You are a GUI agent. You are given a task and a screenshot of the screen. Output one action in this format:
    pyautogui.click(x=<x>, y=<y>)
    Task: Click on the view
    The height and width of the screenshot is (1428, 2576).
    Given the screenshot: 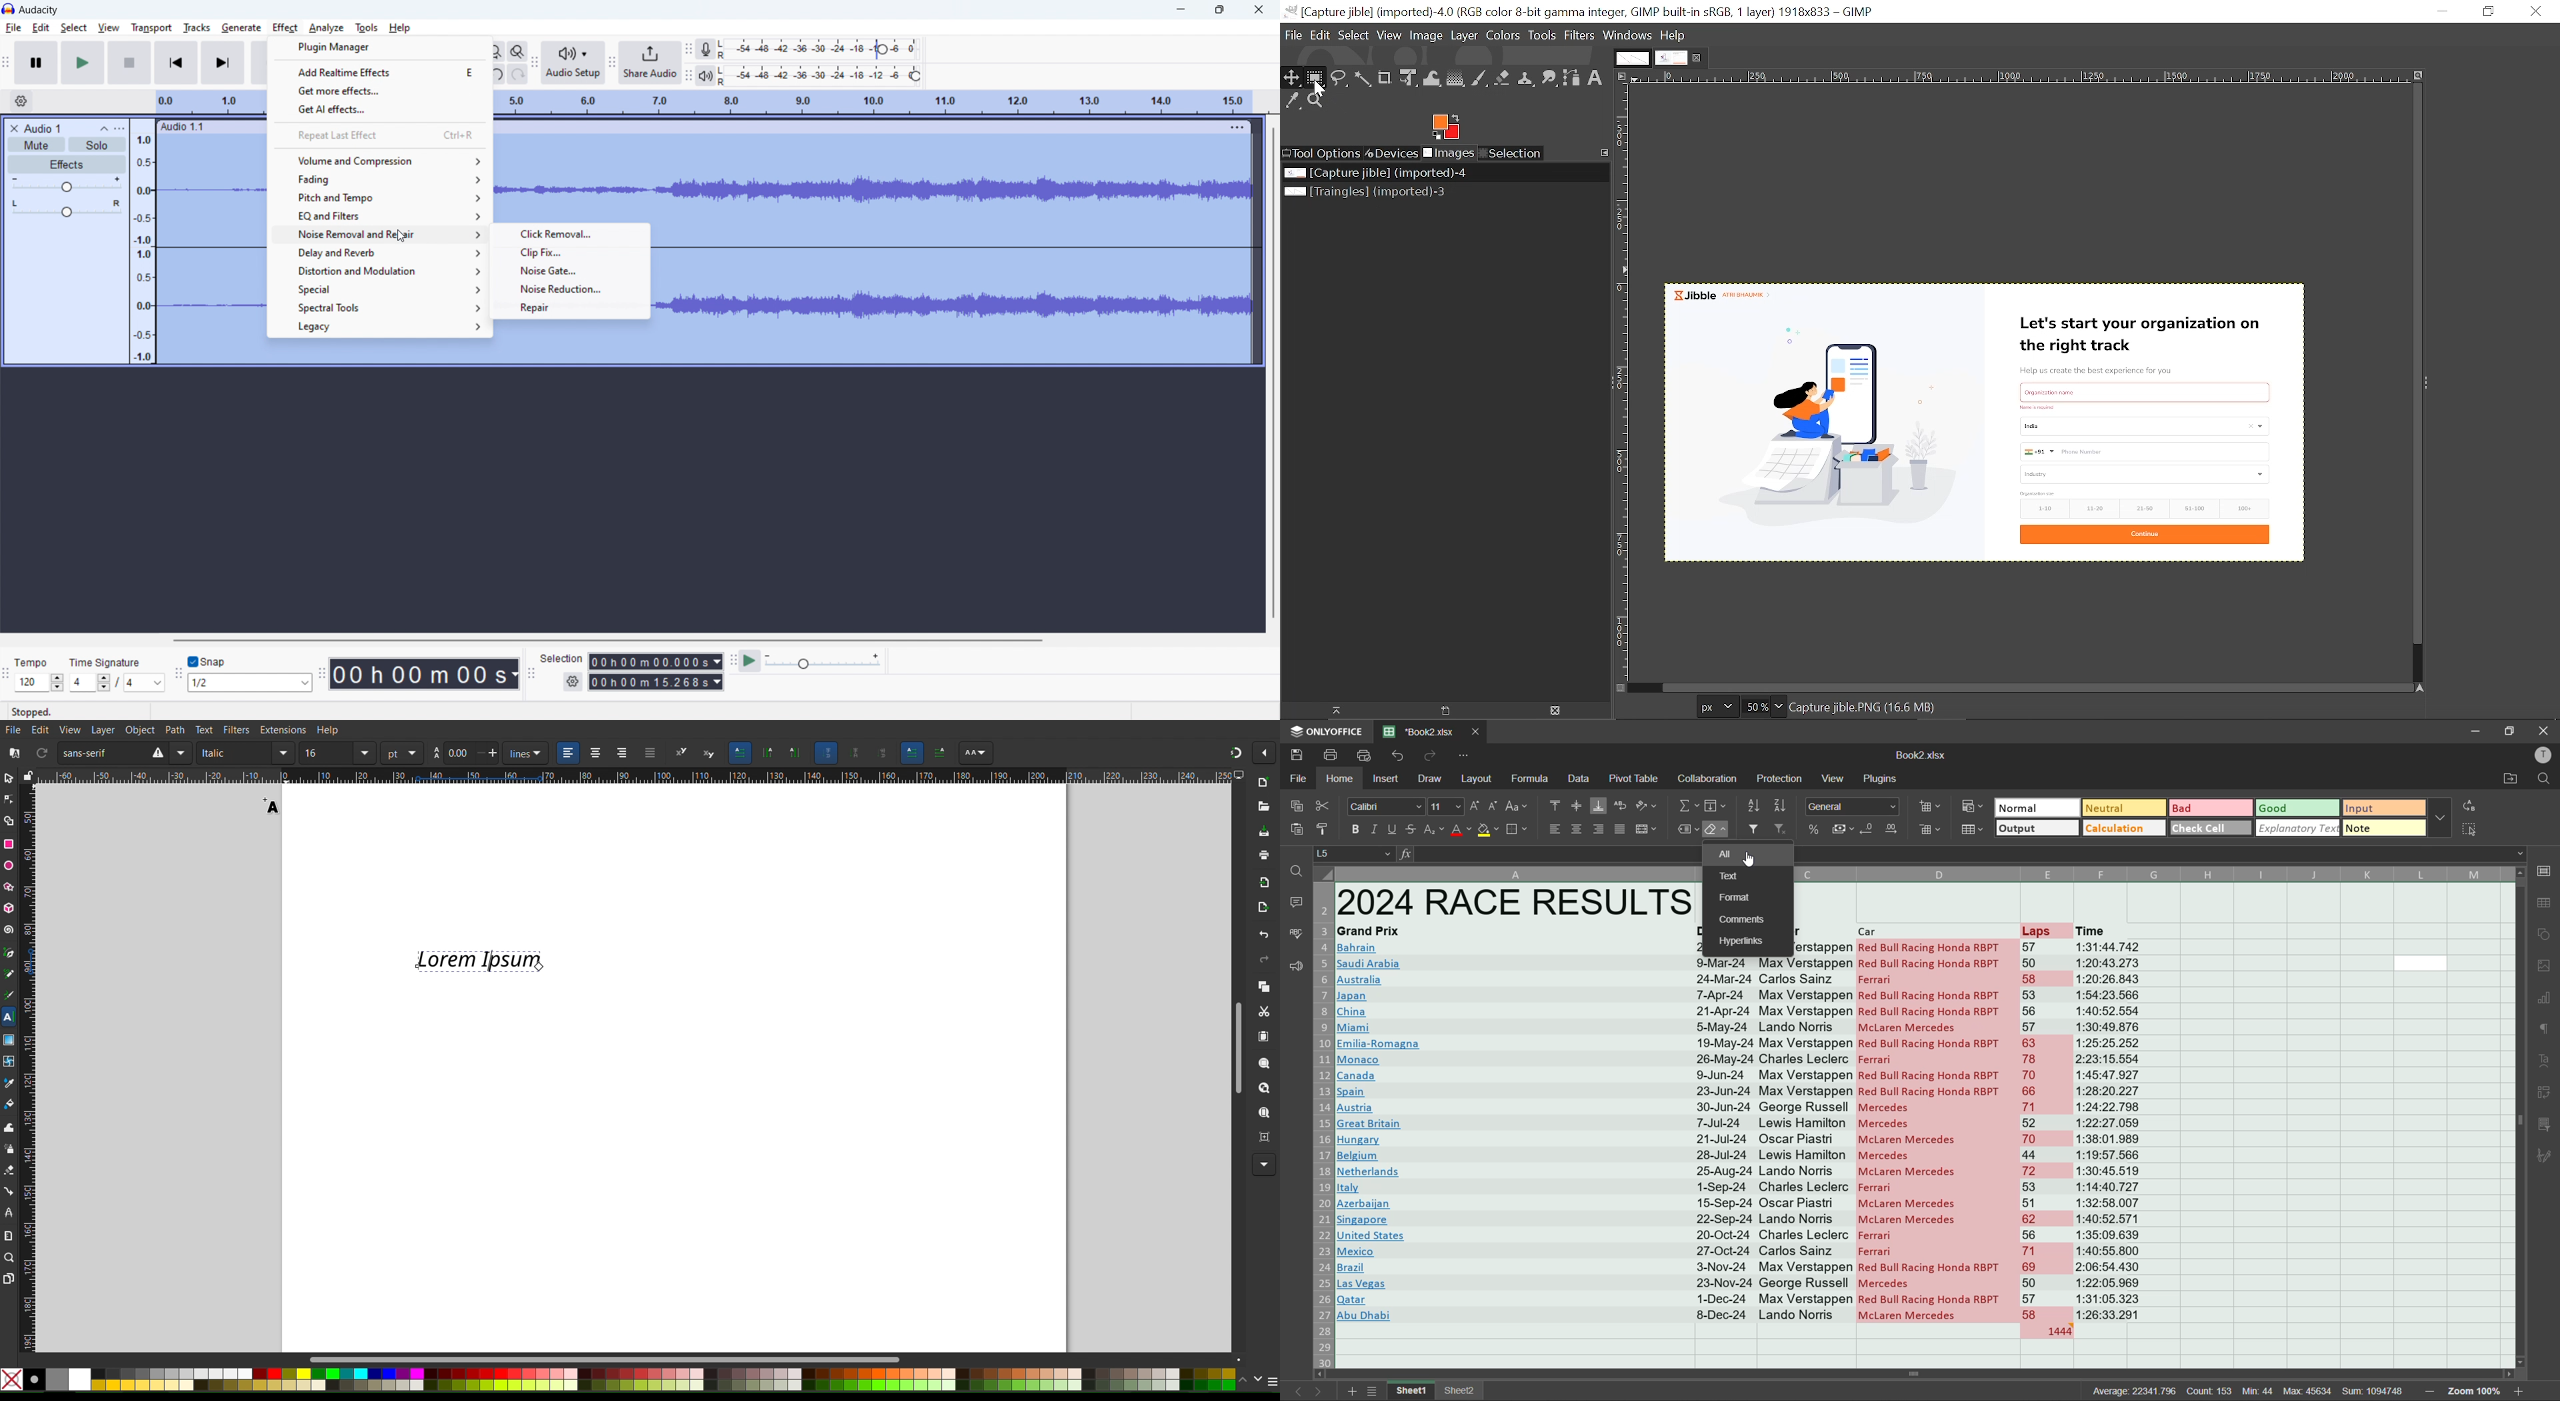 What is the action you would take?
    pyautogui.click(x=108, y=27)
    